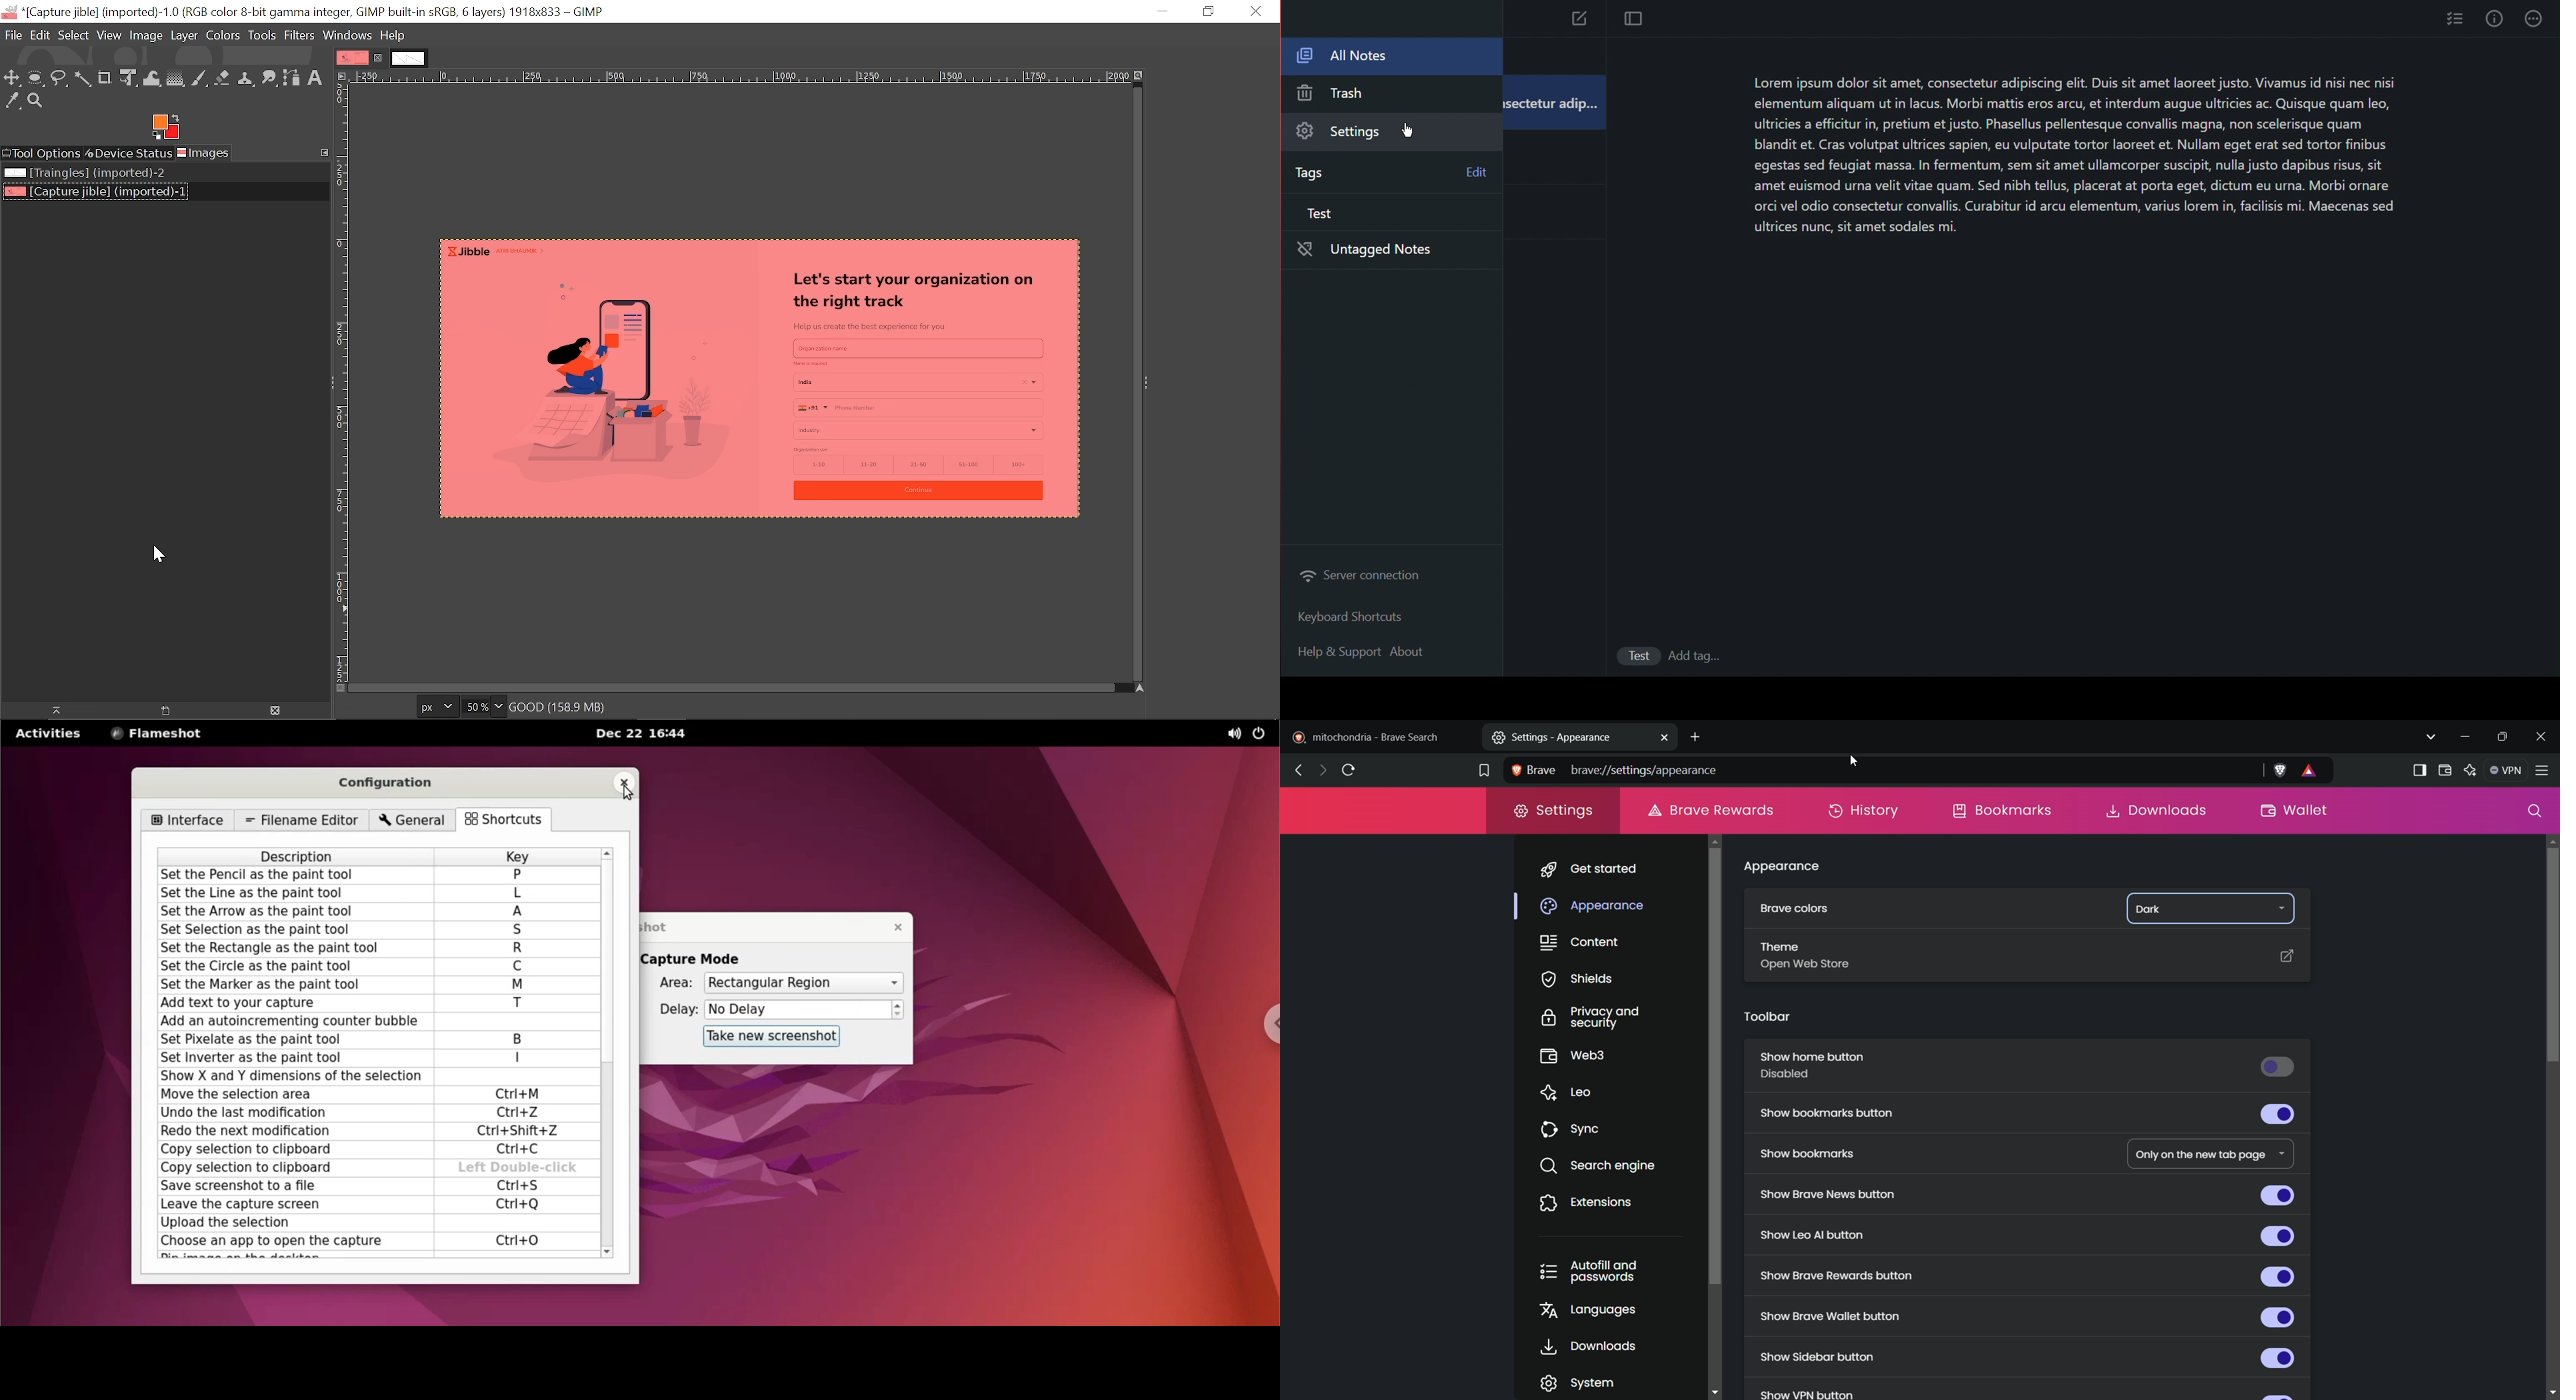  I want to click on set the rectangle as the paint tool, so click(291, 949).